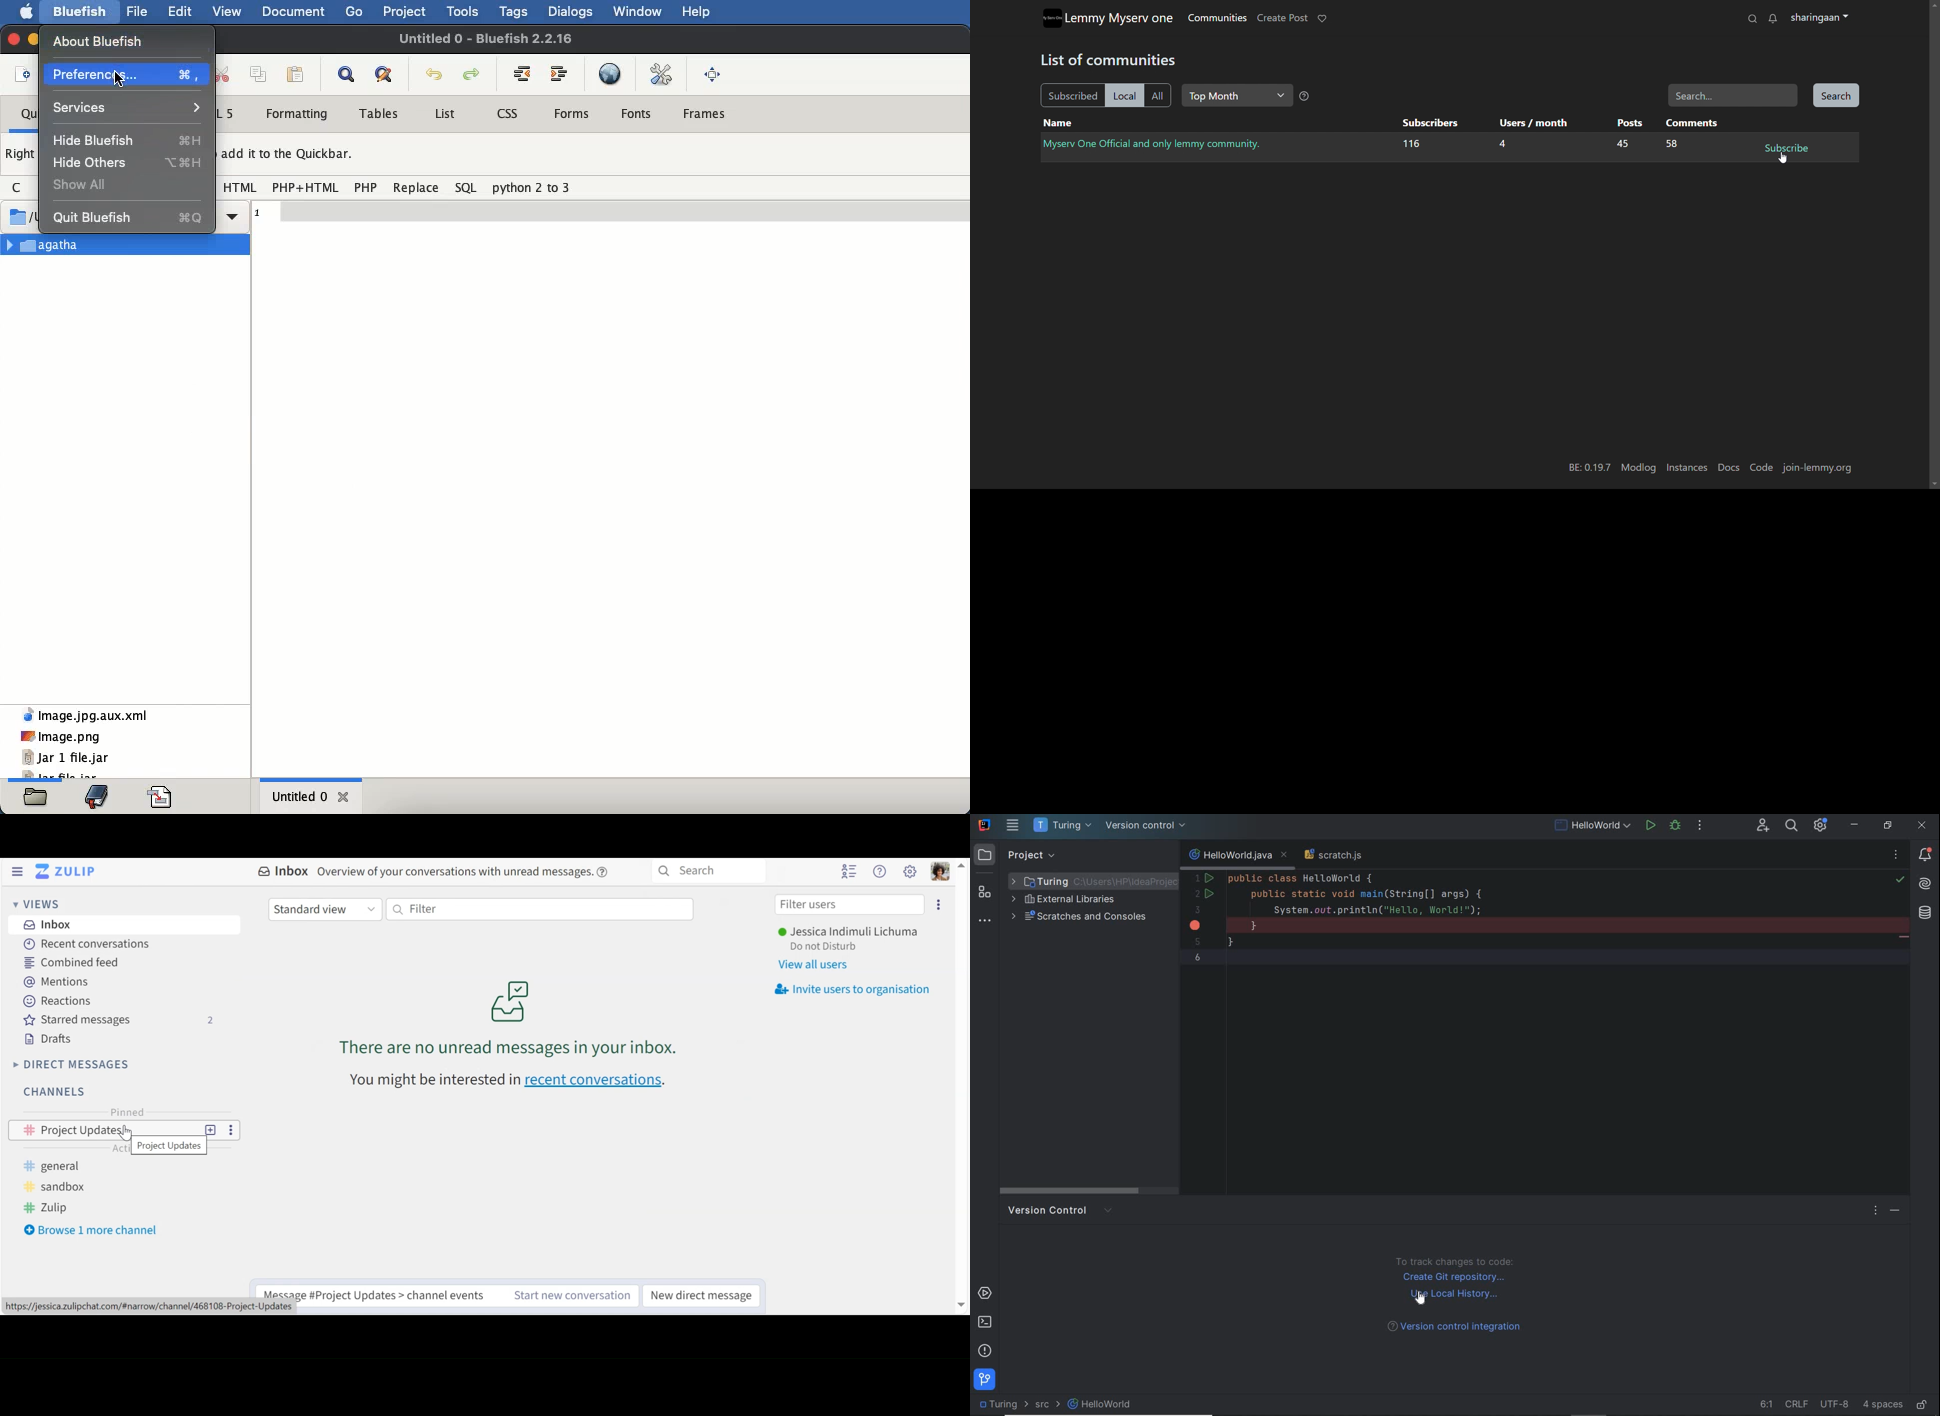  I want to click on Standard view, so click(324, 909).